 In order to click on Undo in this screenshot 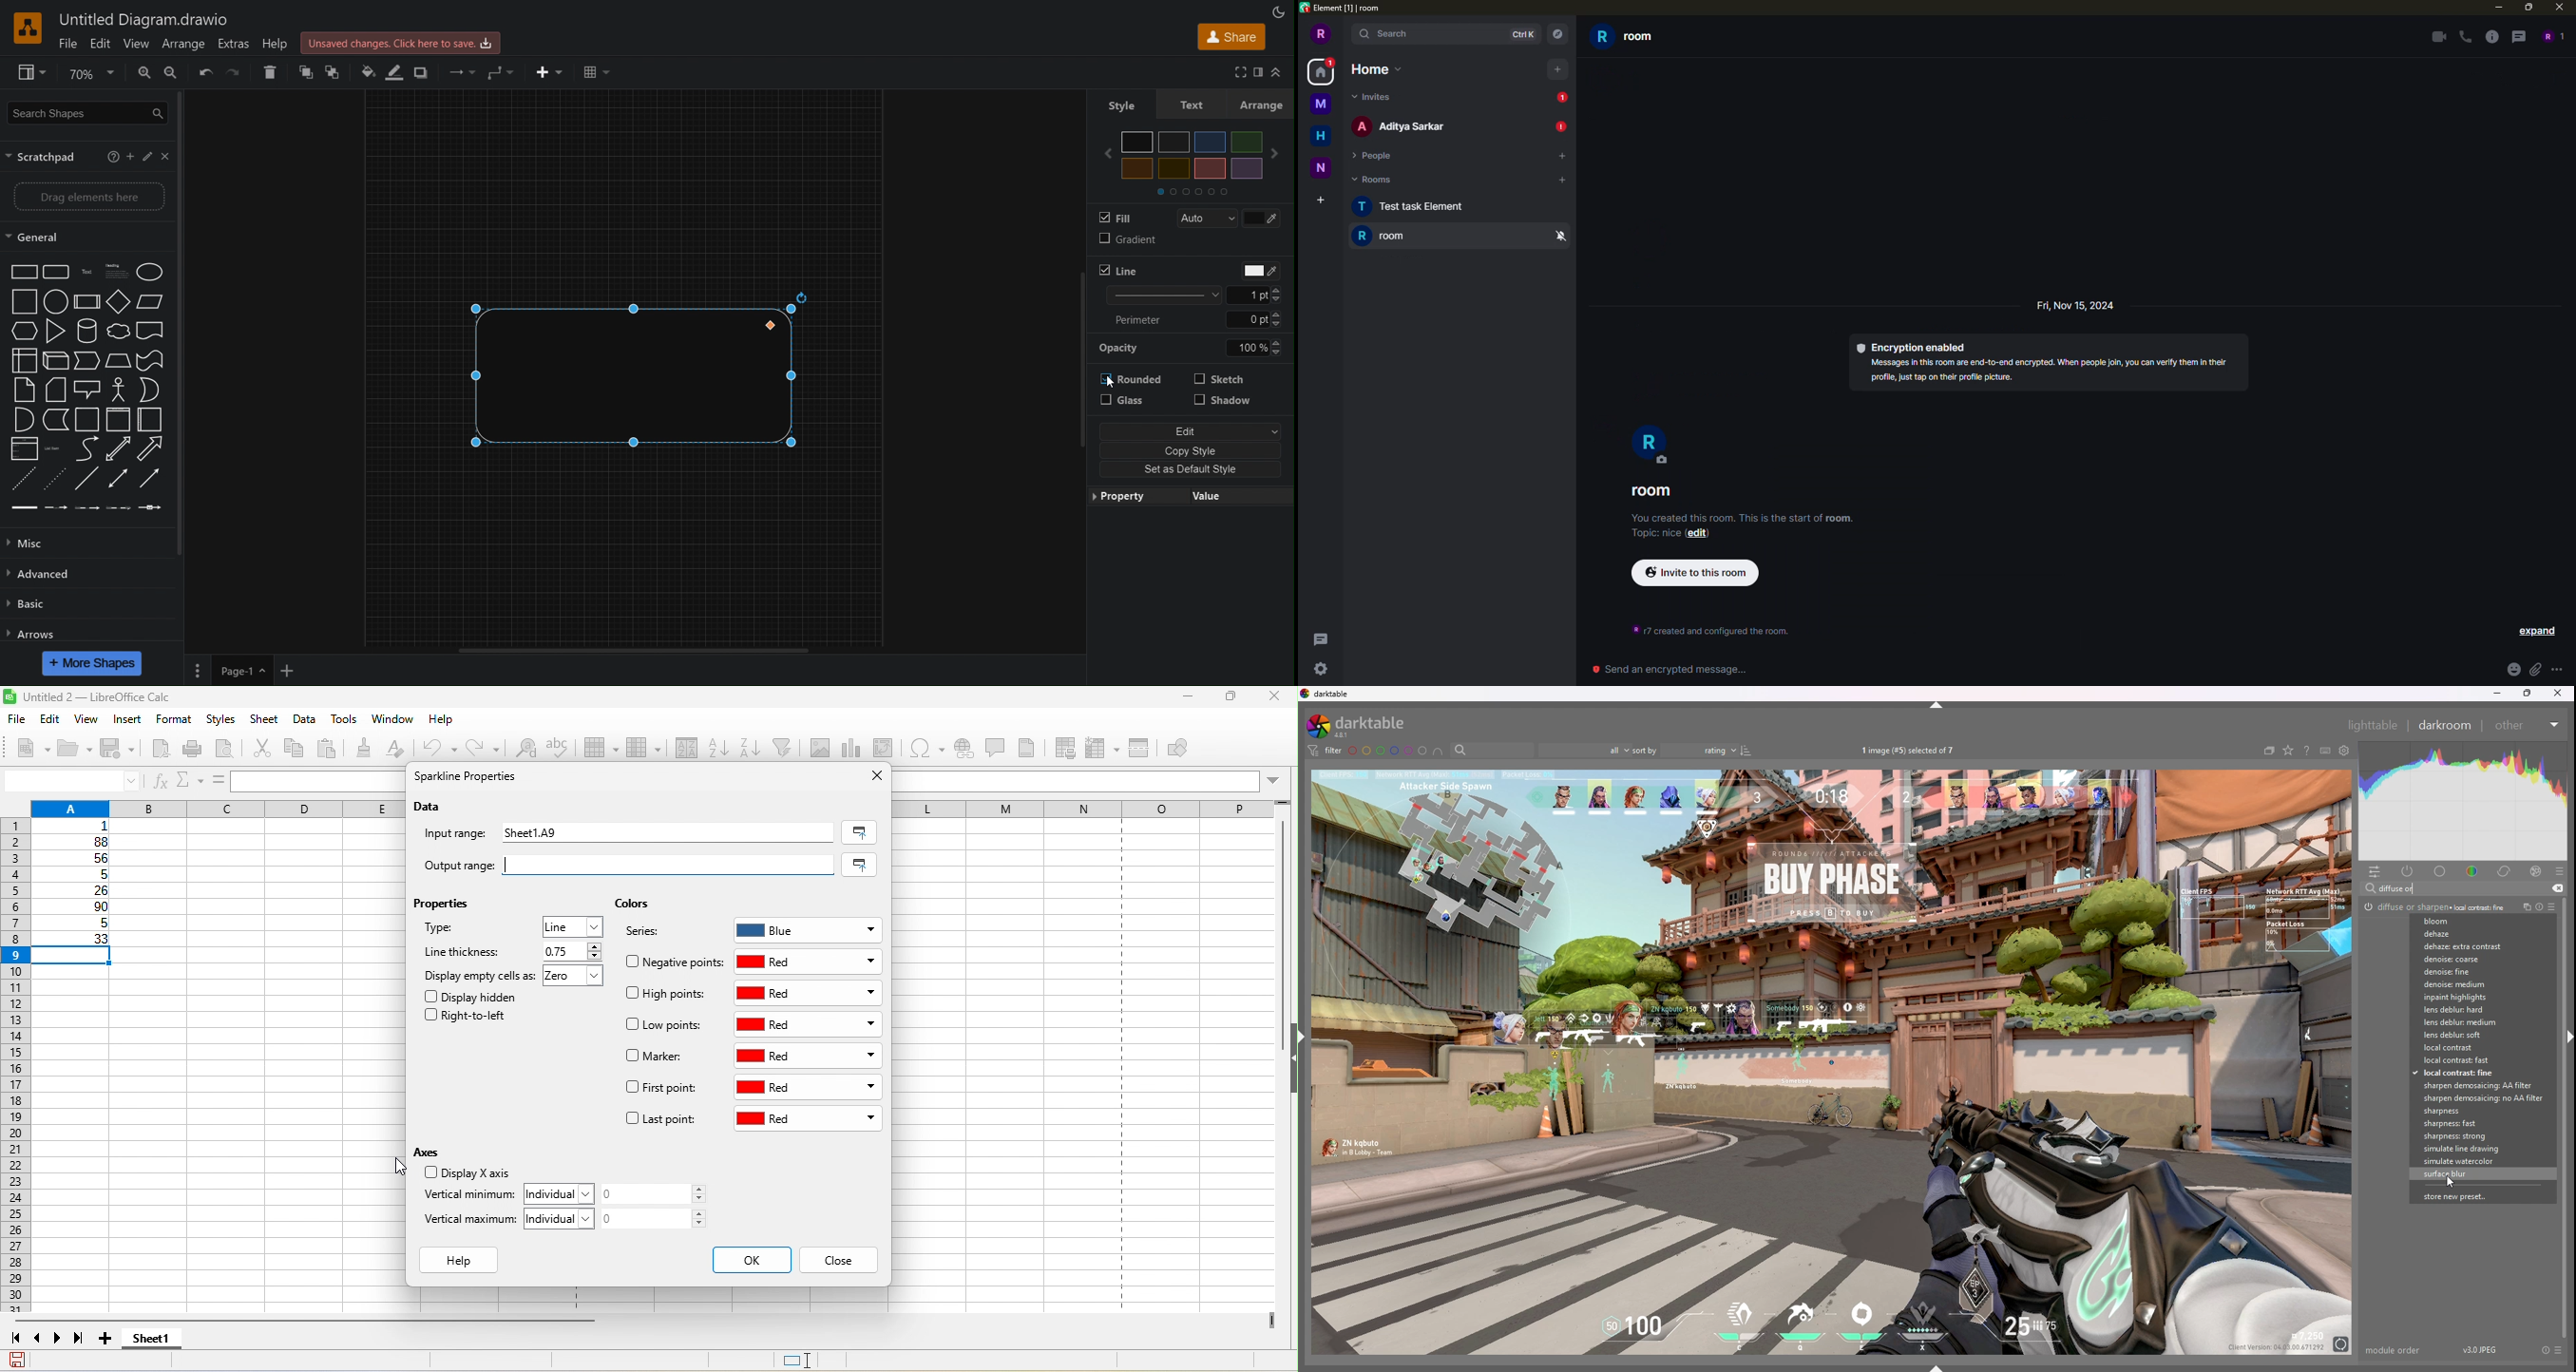, I will do `click(205, 75)`.